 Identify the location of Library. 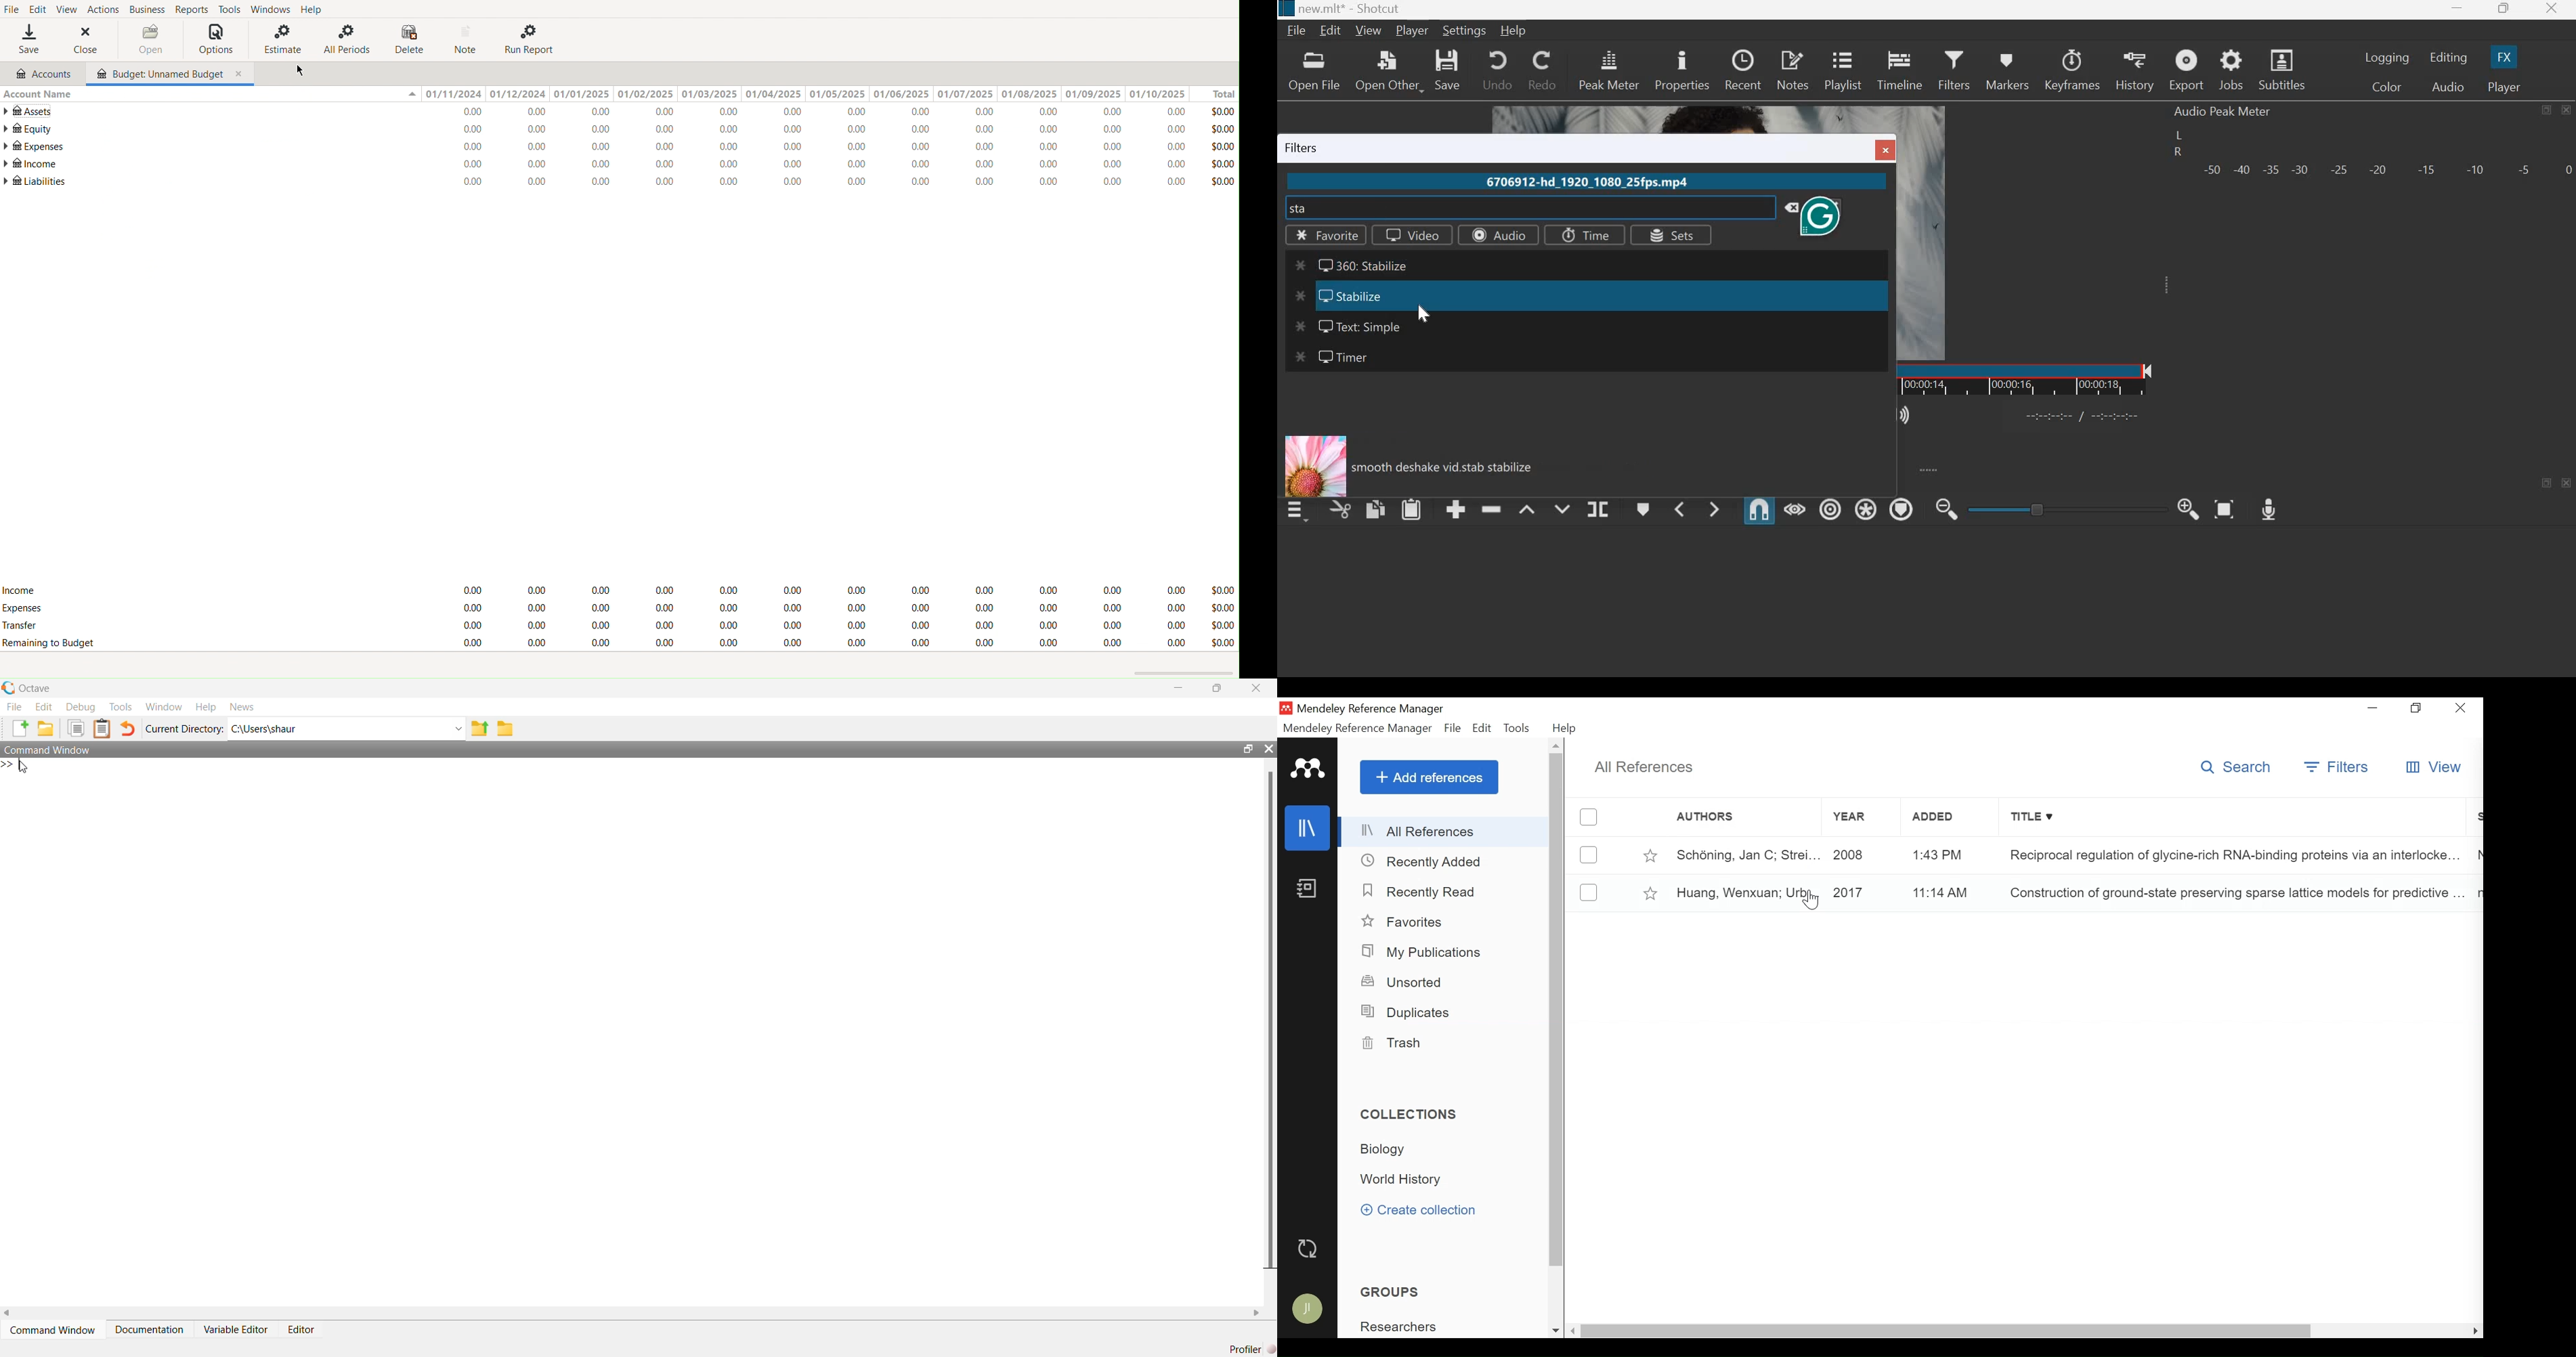
(1308, 827).